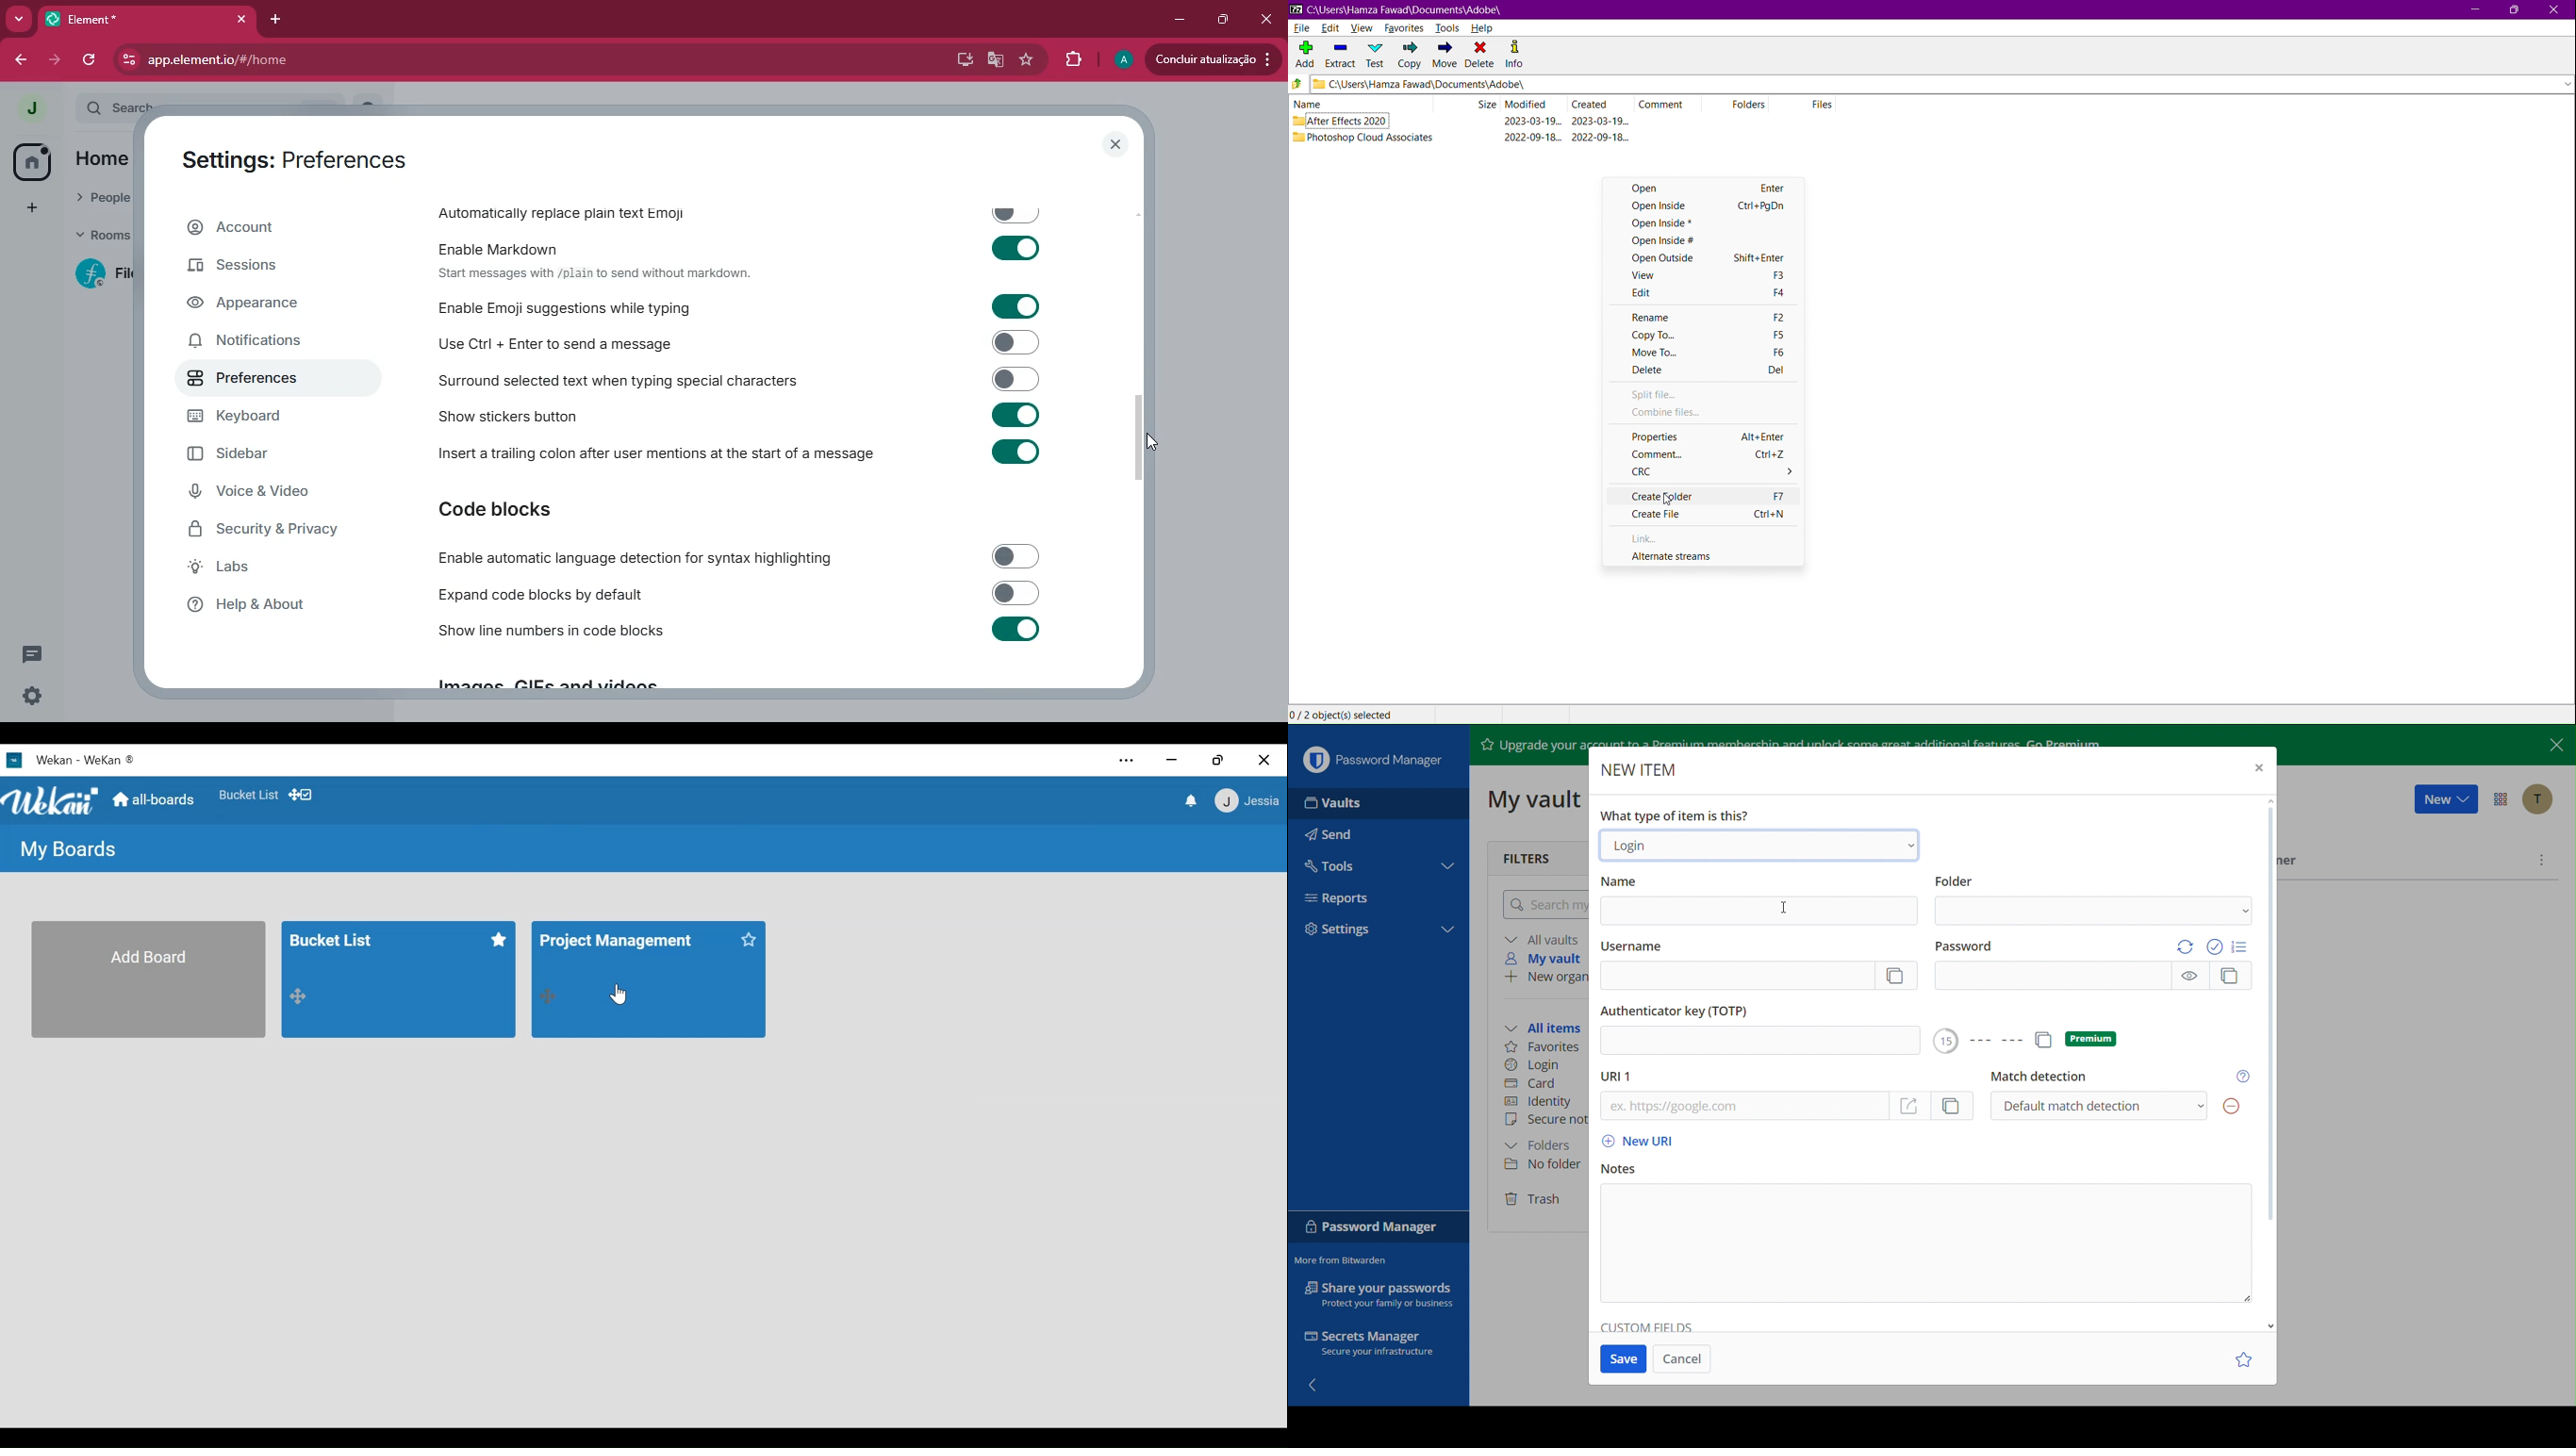 This screenshot has width=2576, height=1456. I want to click on app.element.io/#/home, so click(300, 59).